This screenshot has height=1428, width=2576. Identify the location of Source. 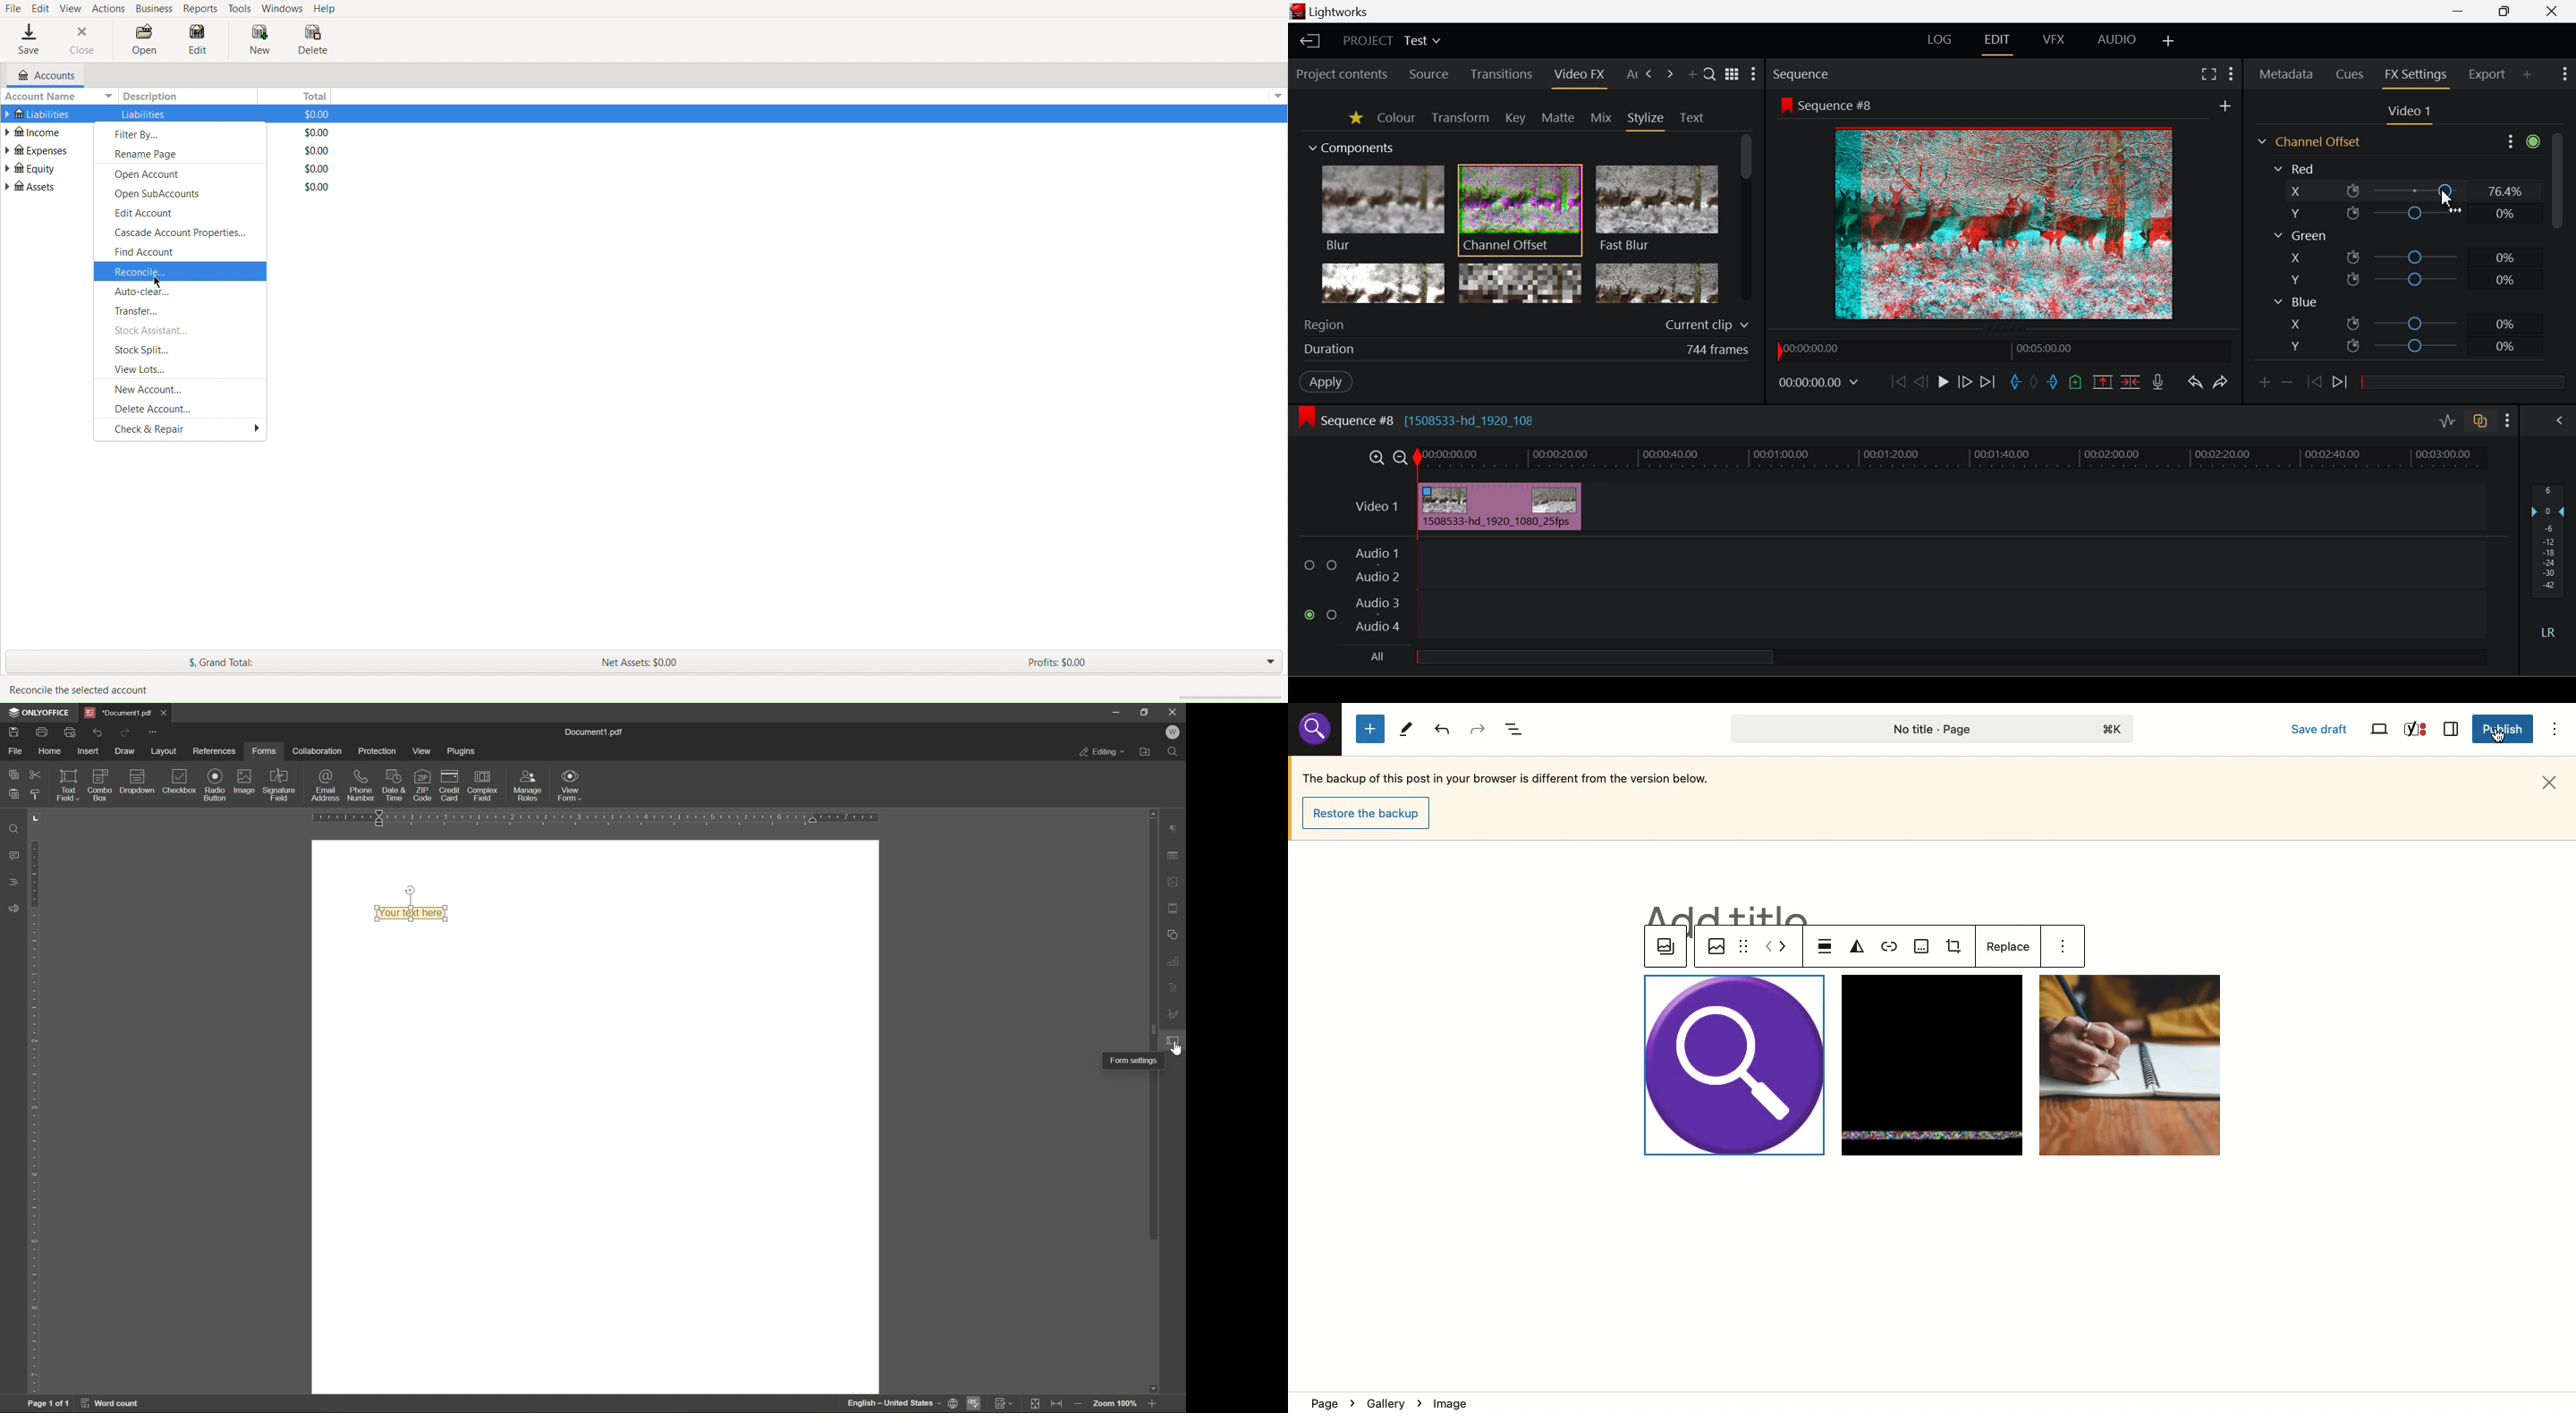
(1430, 74).